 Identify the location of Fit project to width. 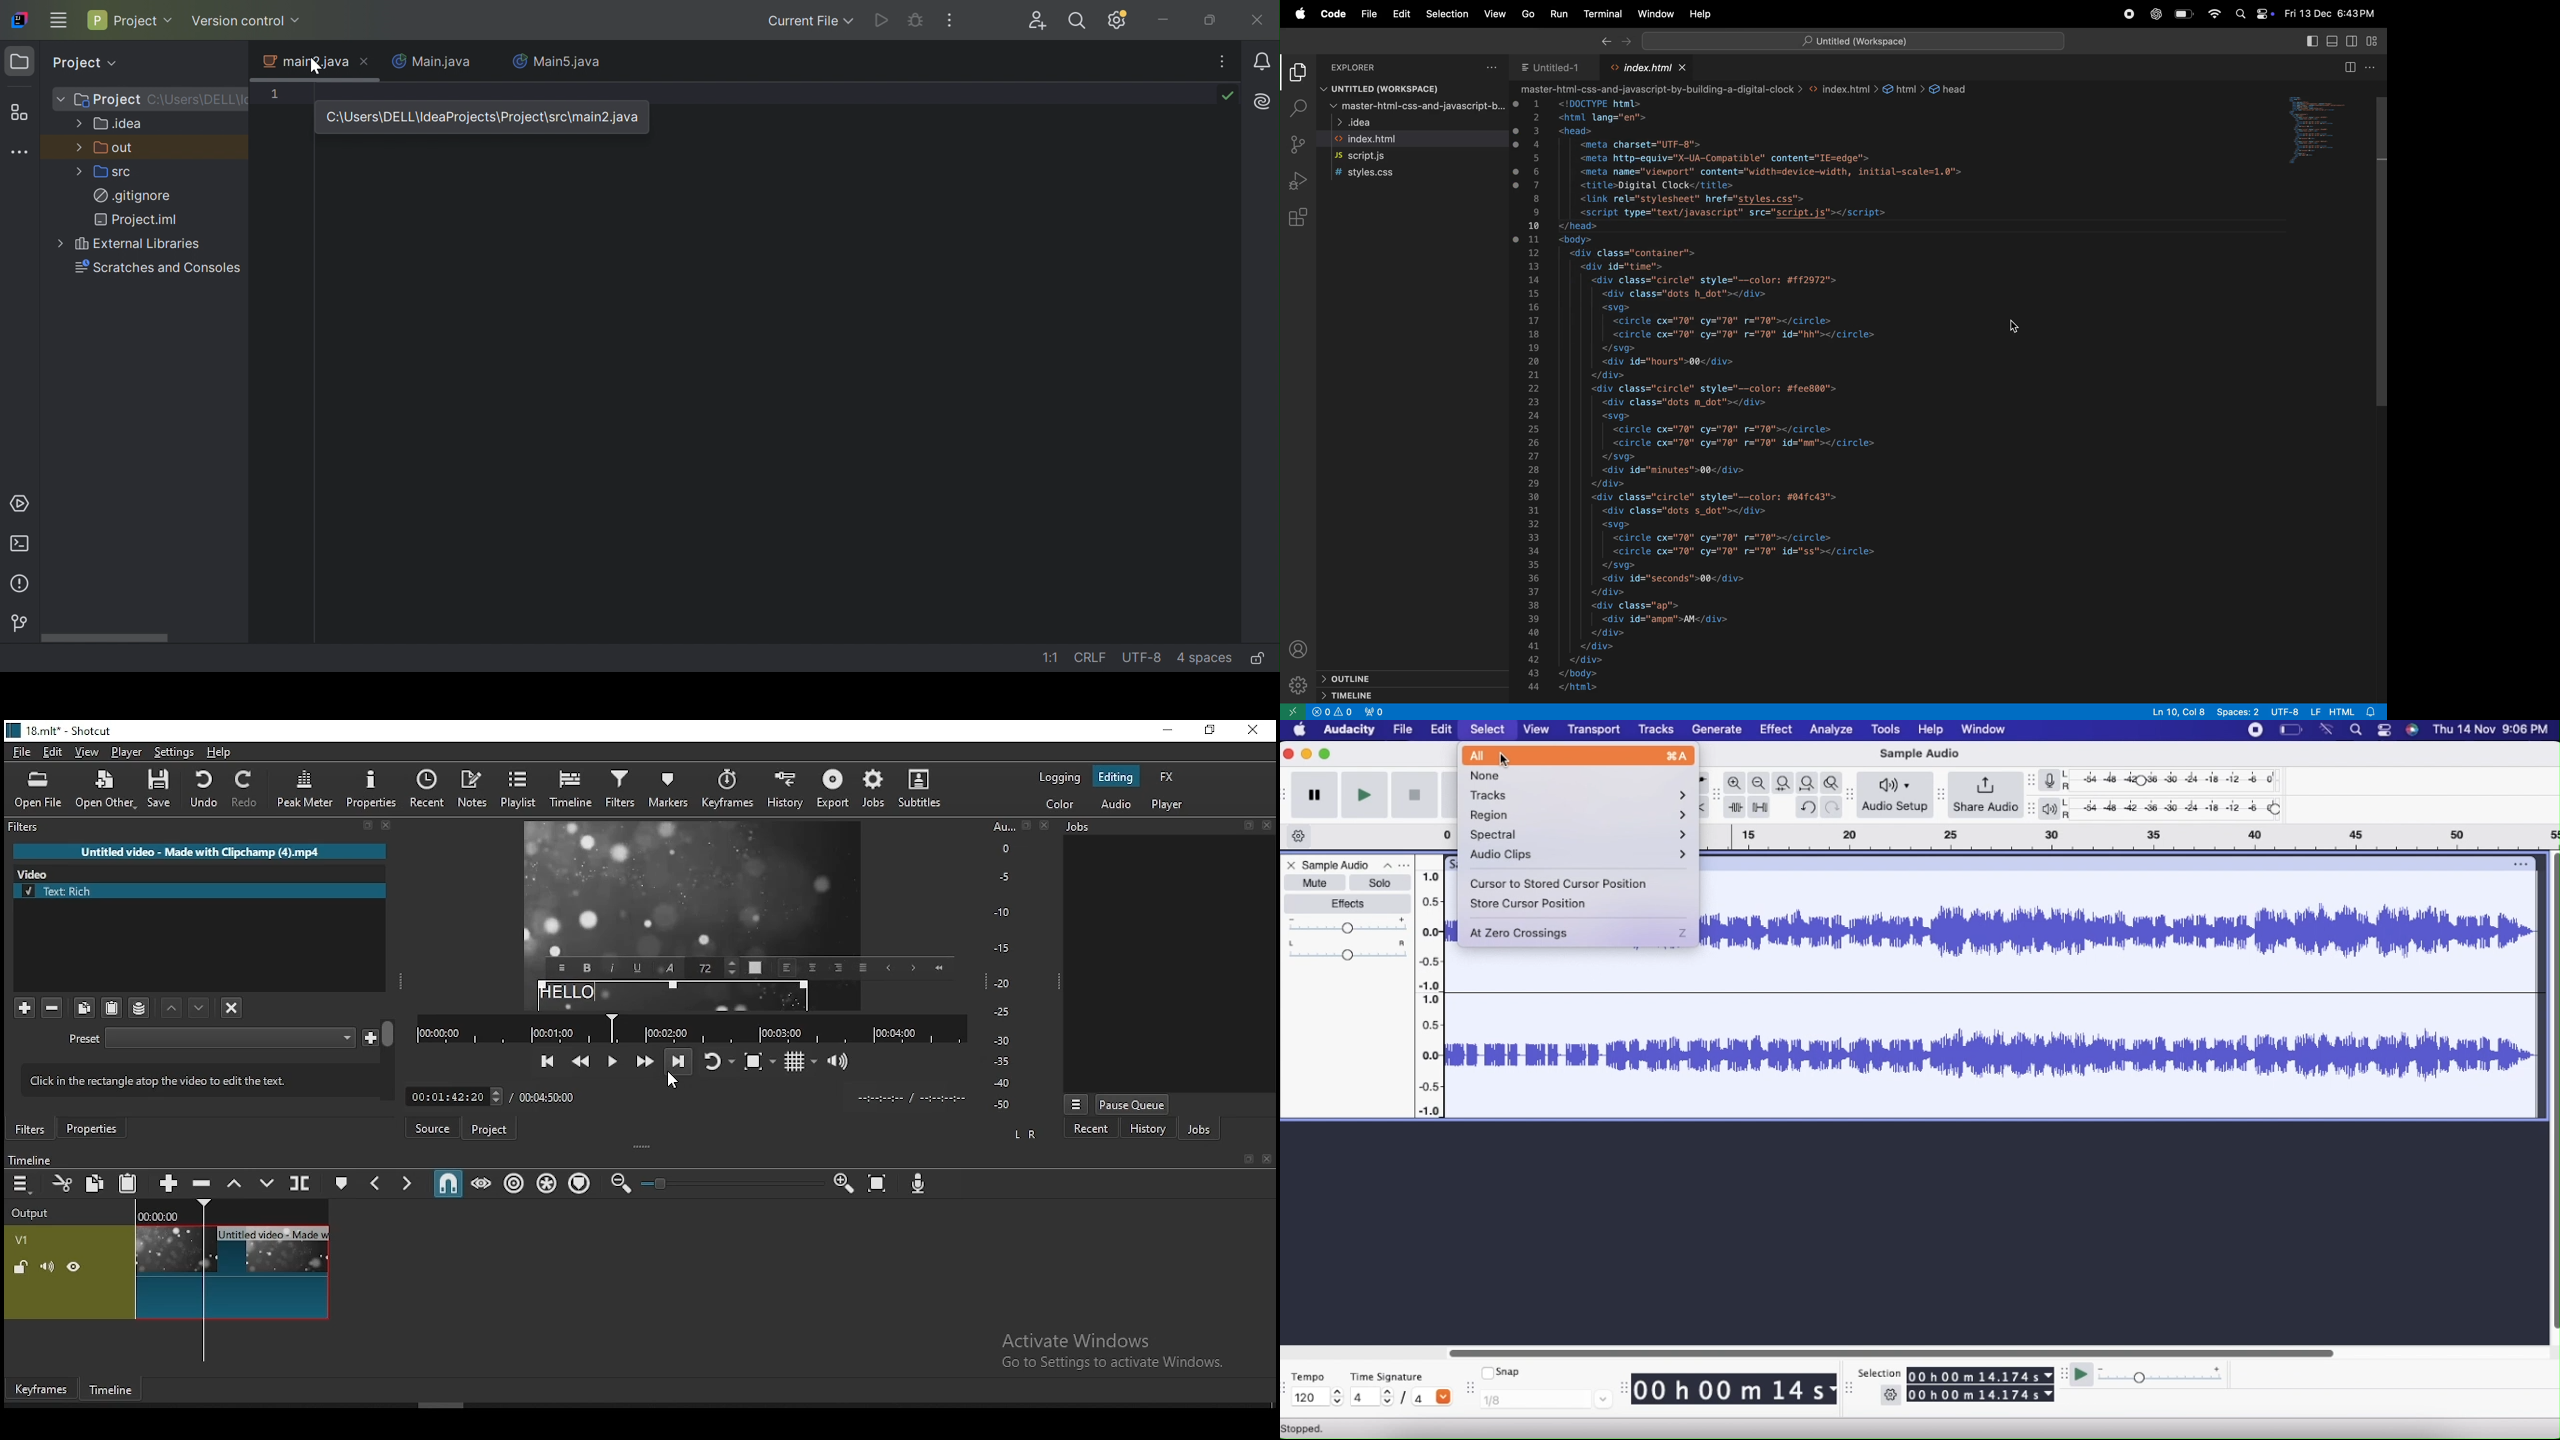
(1808, 783).